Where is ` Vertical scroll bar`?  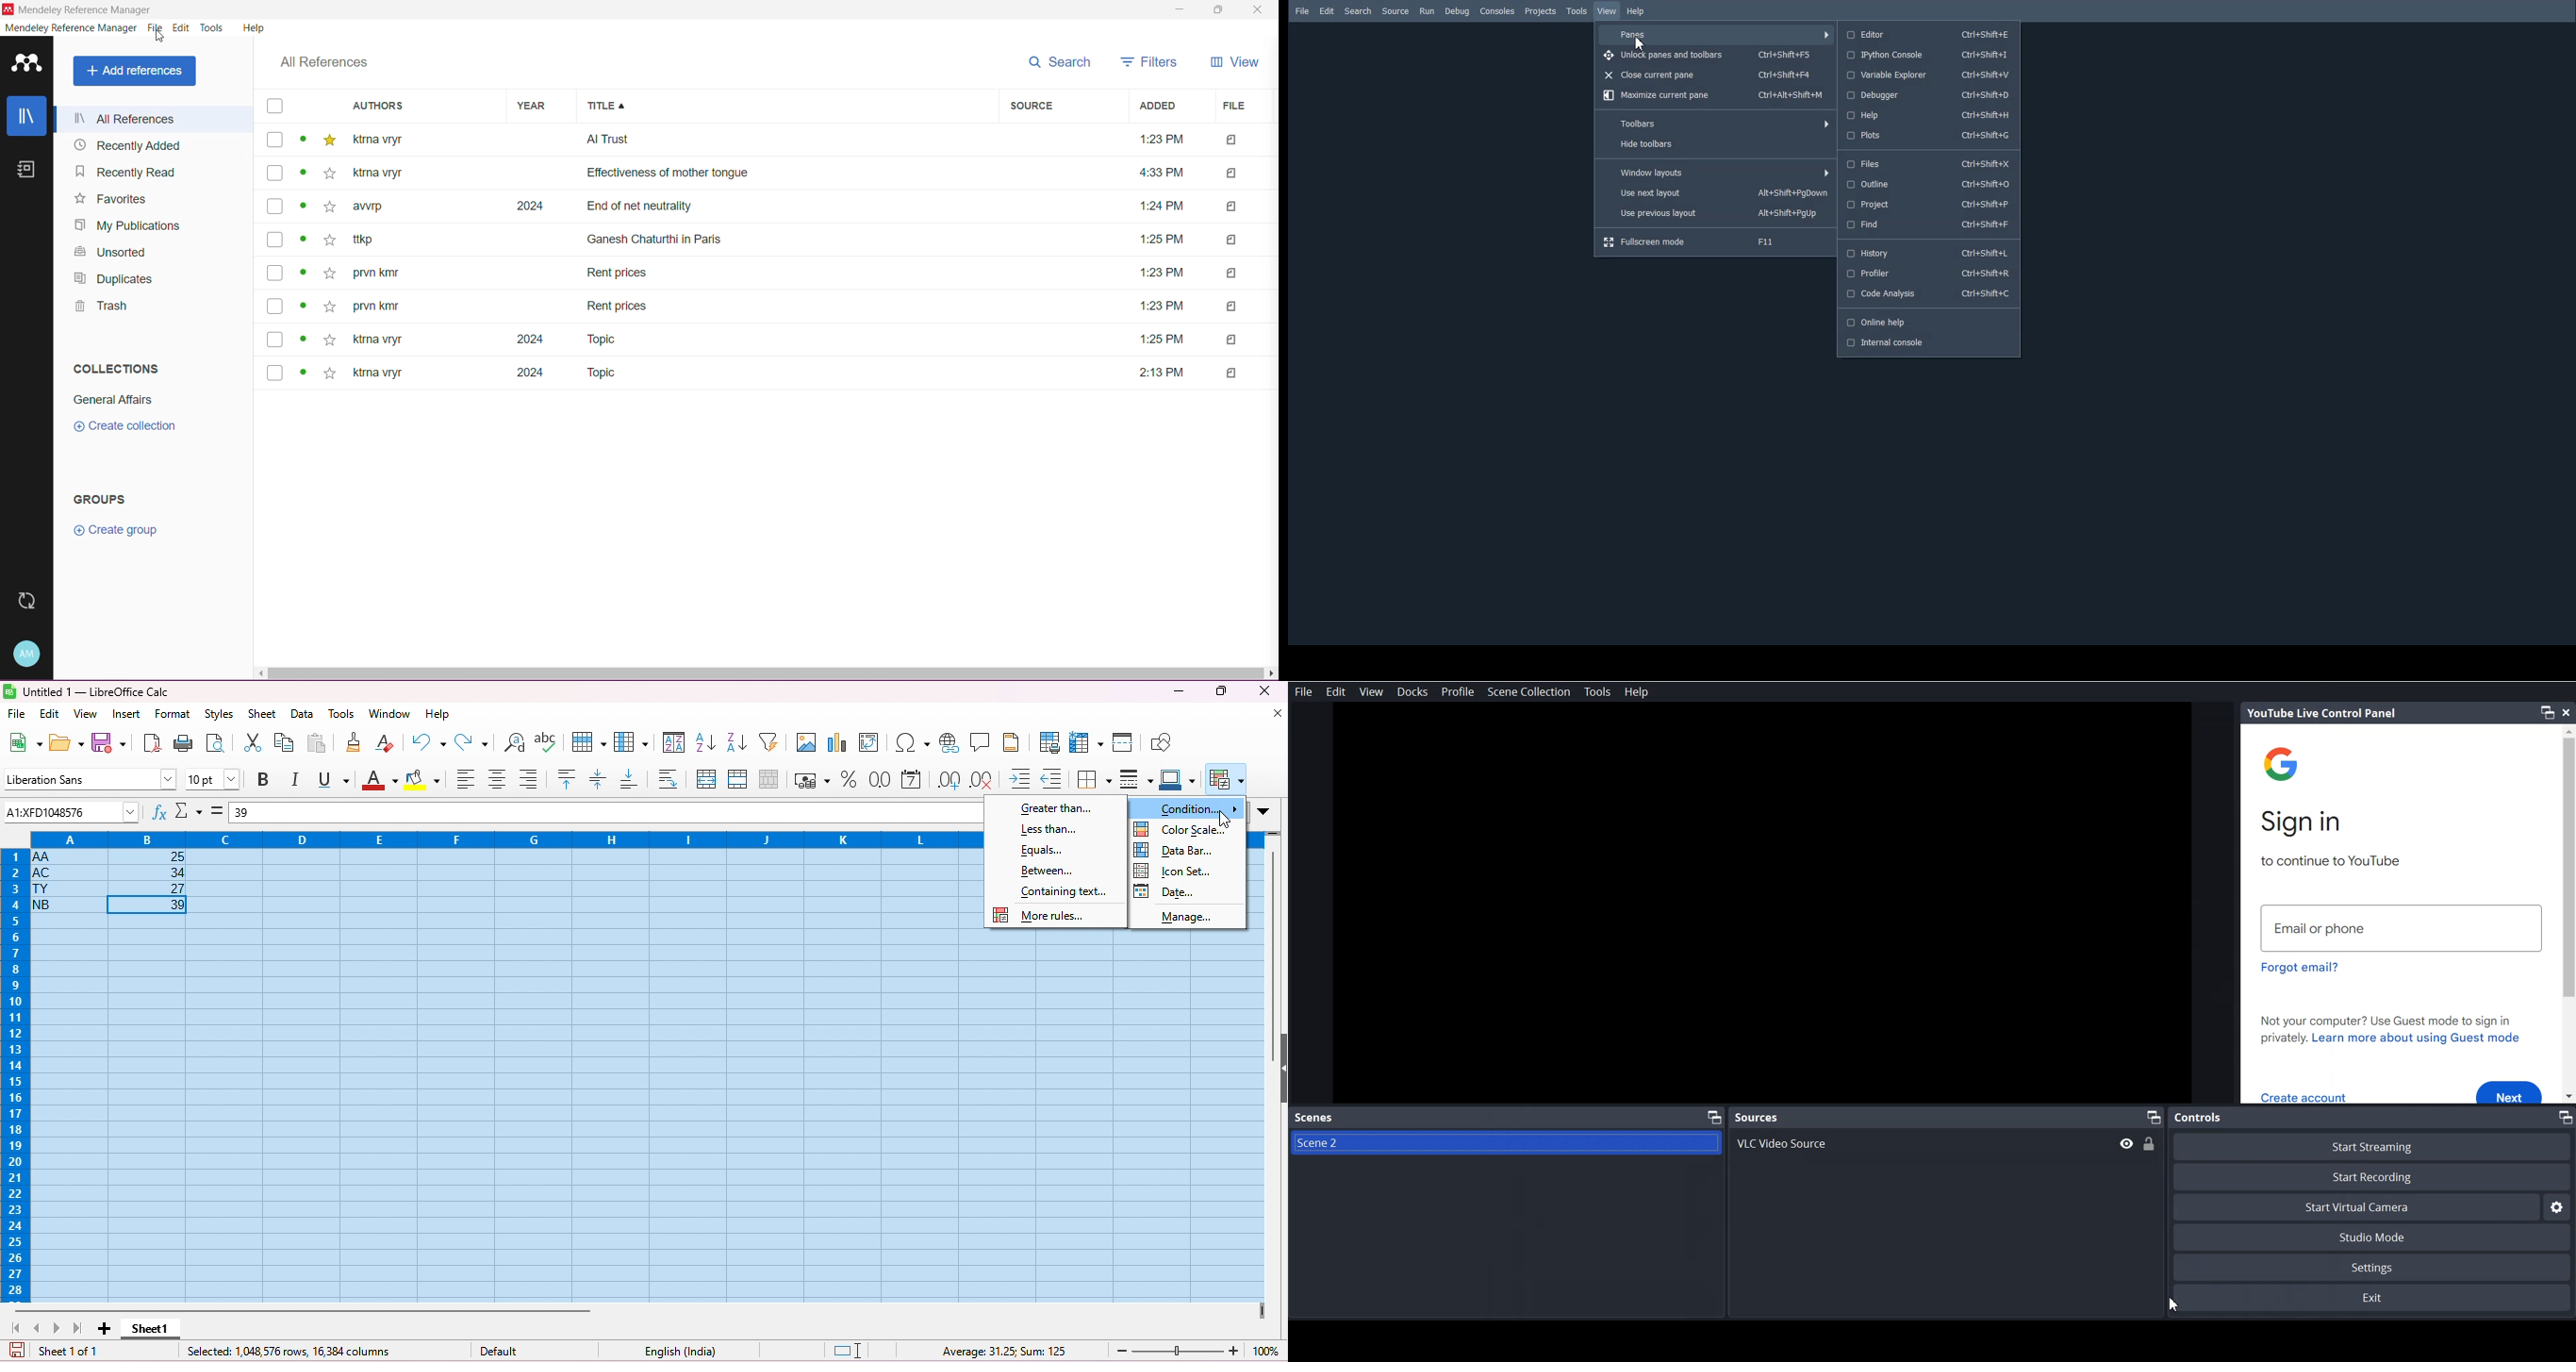
 Vertical scroll bar is located at coordinates (2568, 914).